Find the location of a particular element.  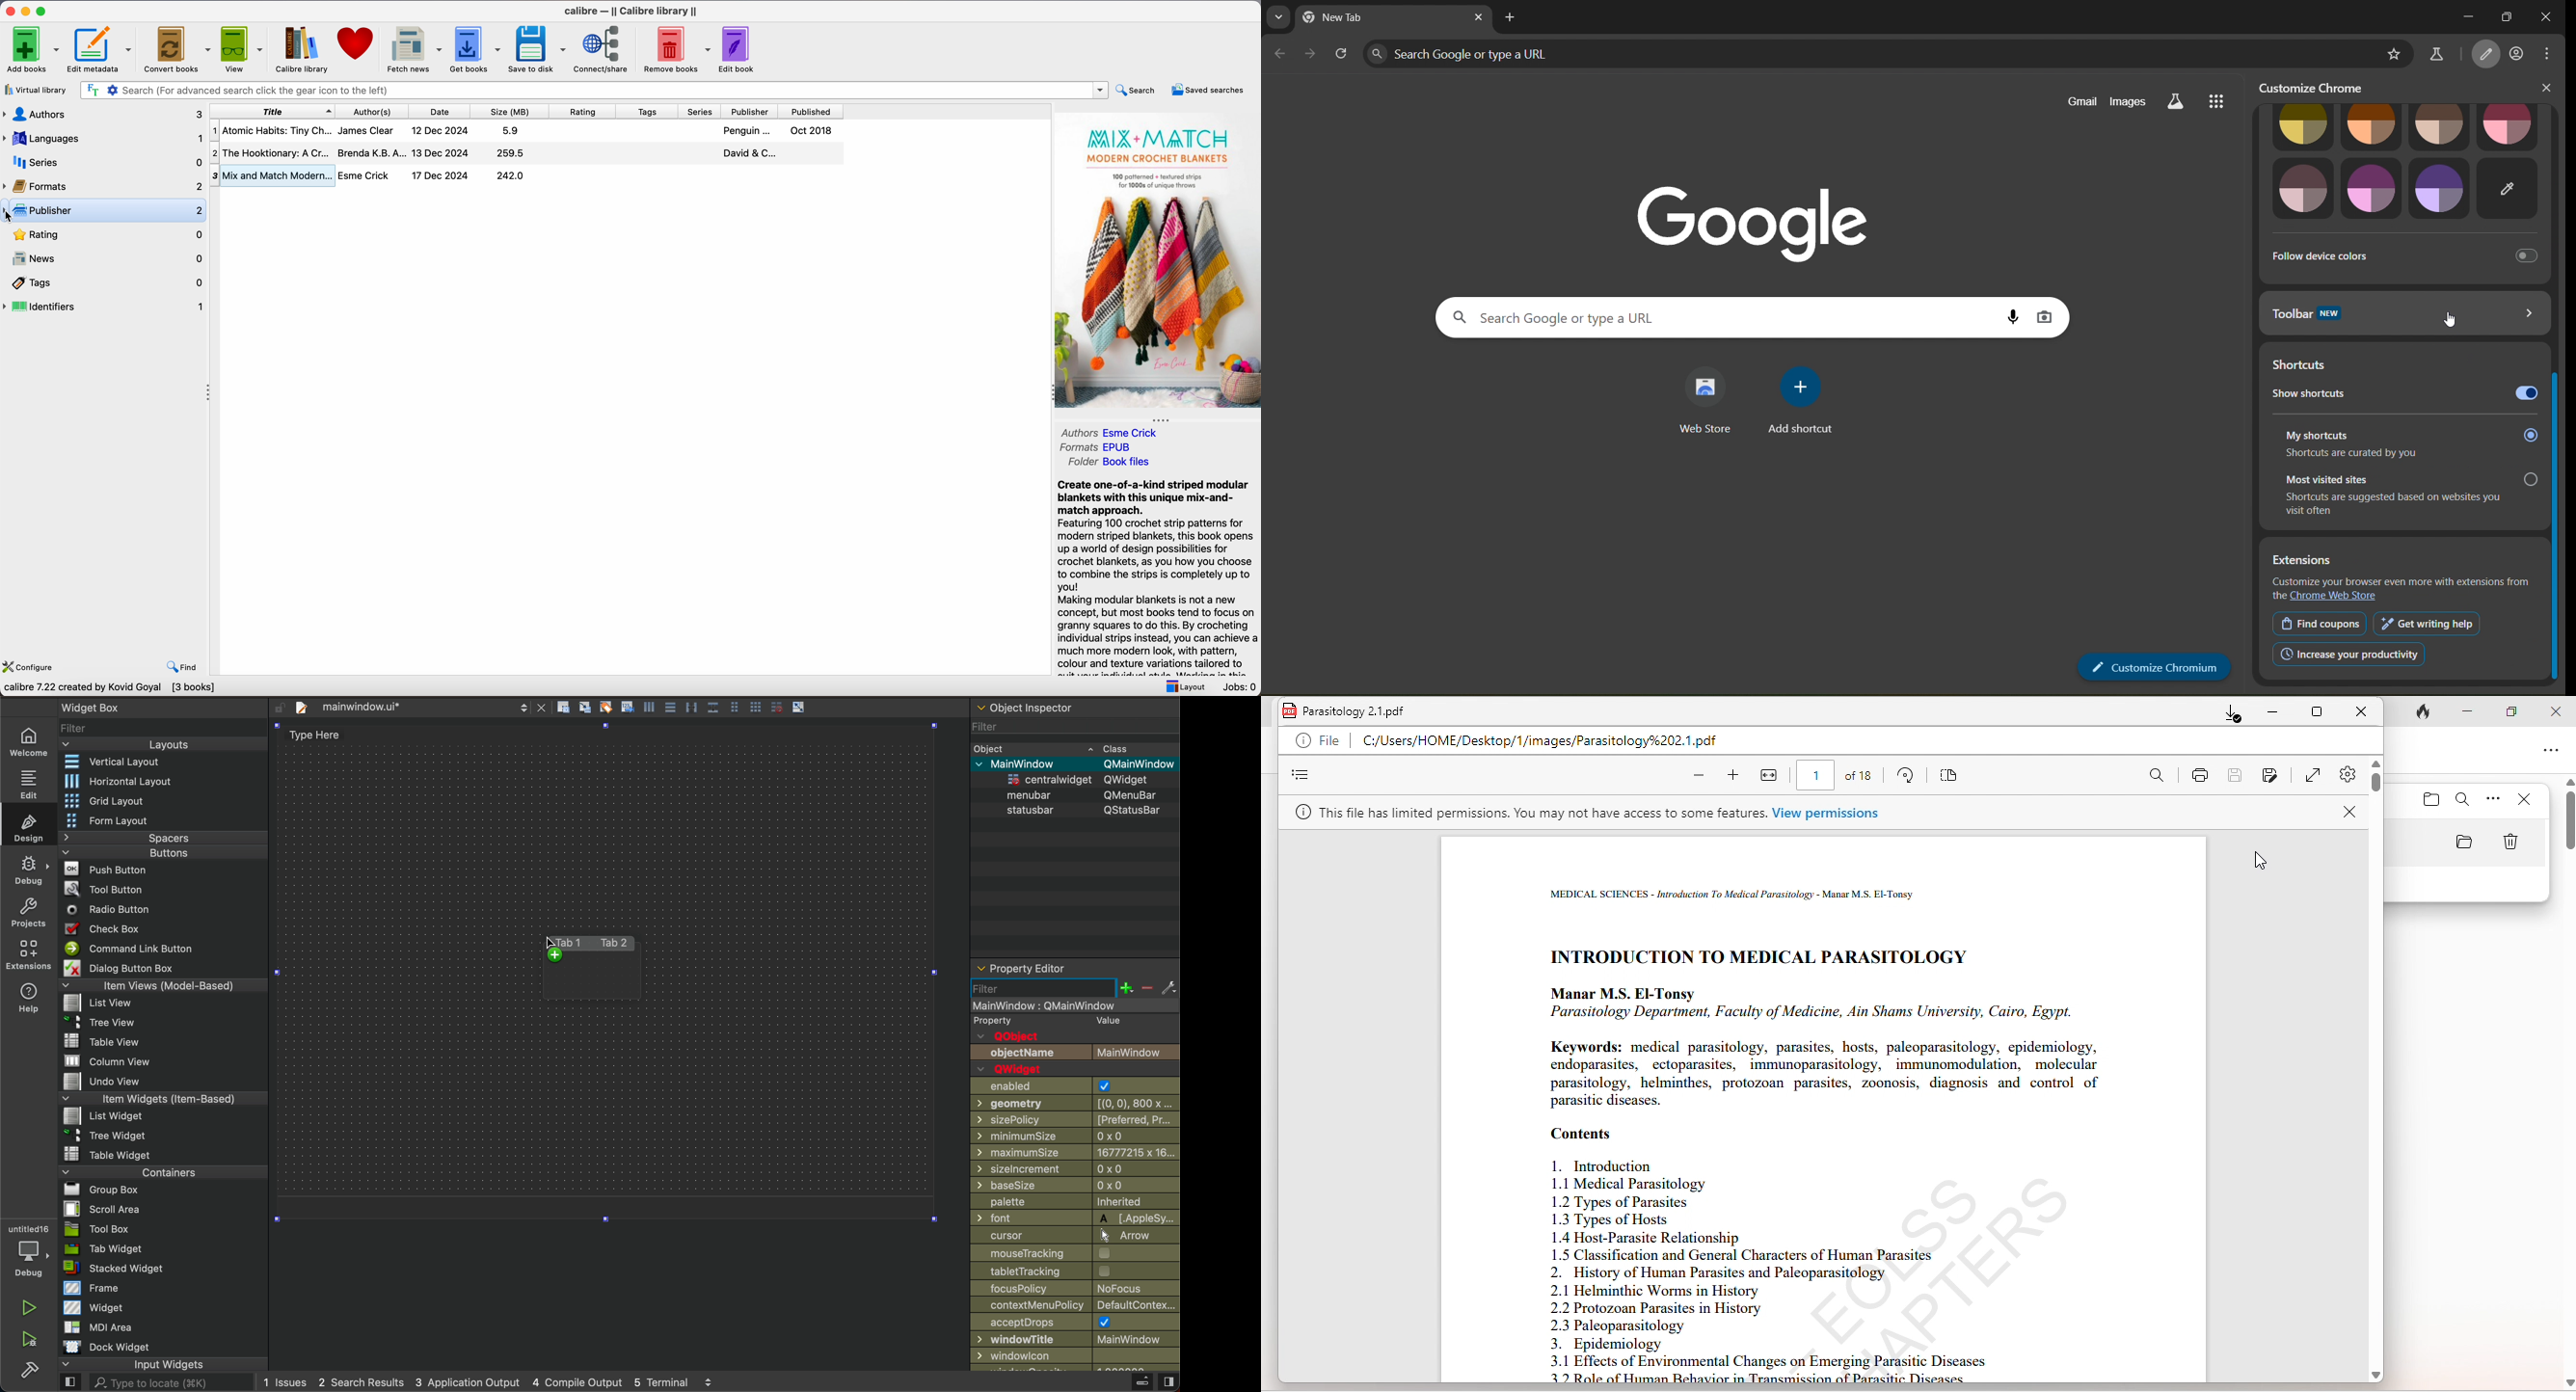

 is located at coordinates (1078, 1356).